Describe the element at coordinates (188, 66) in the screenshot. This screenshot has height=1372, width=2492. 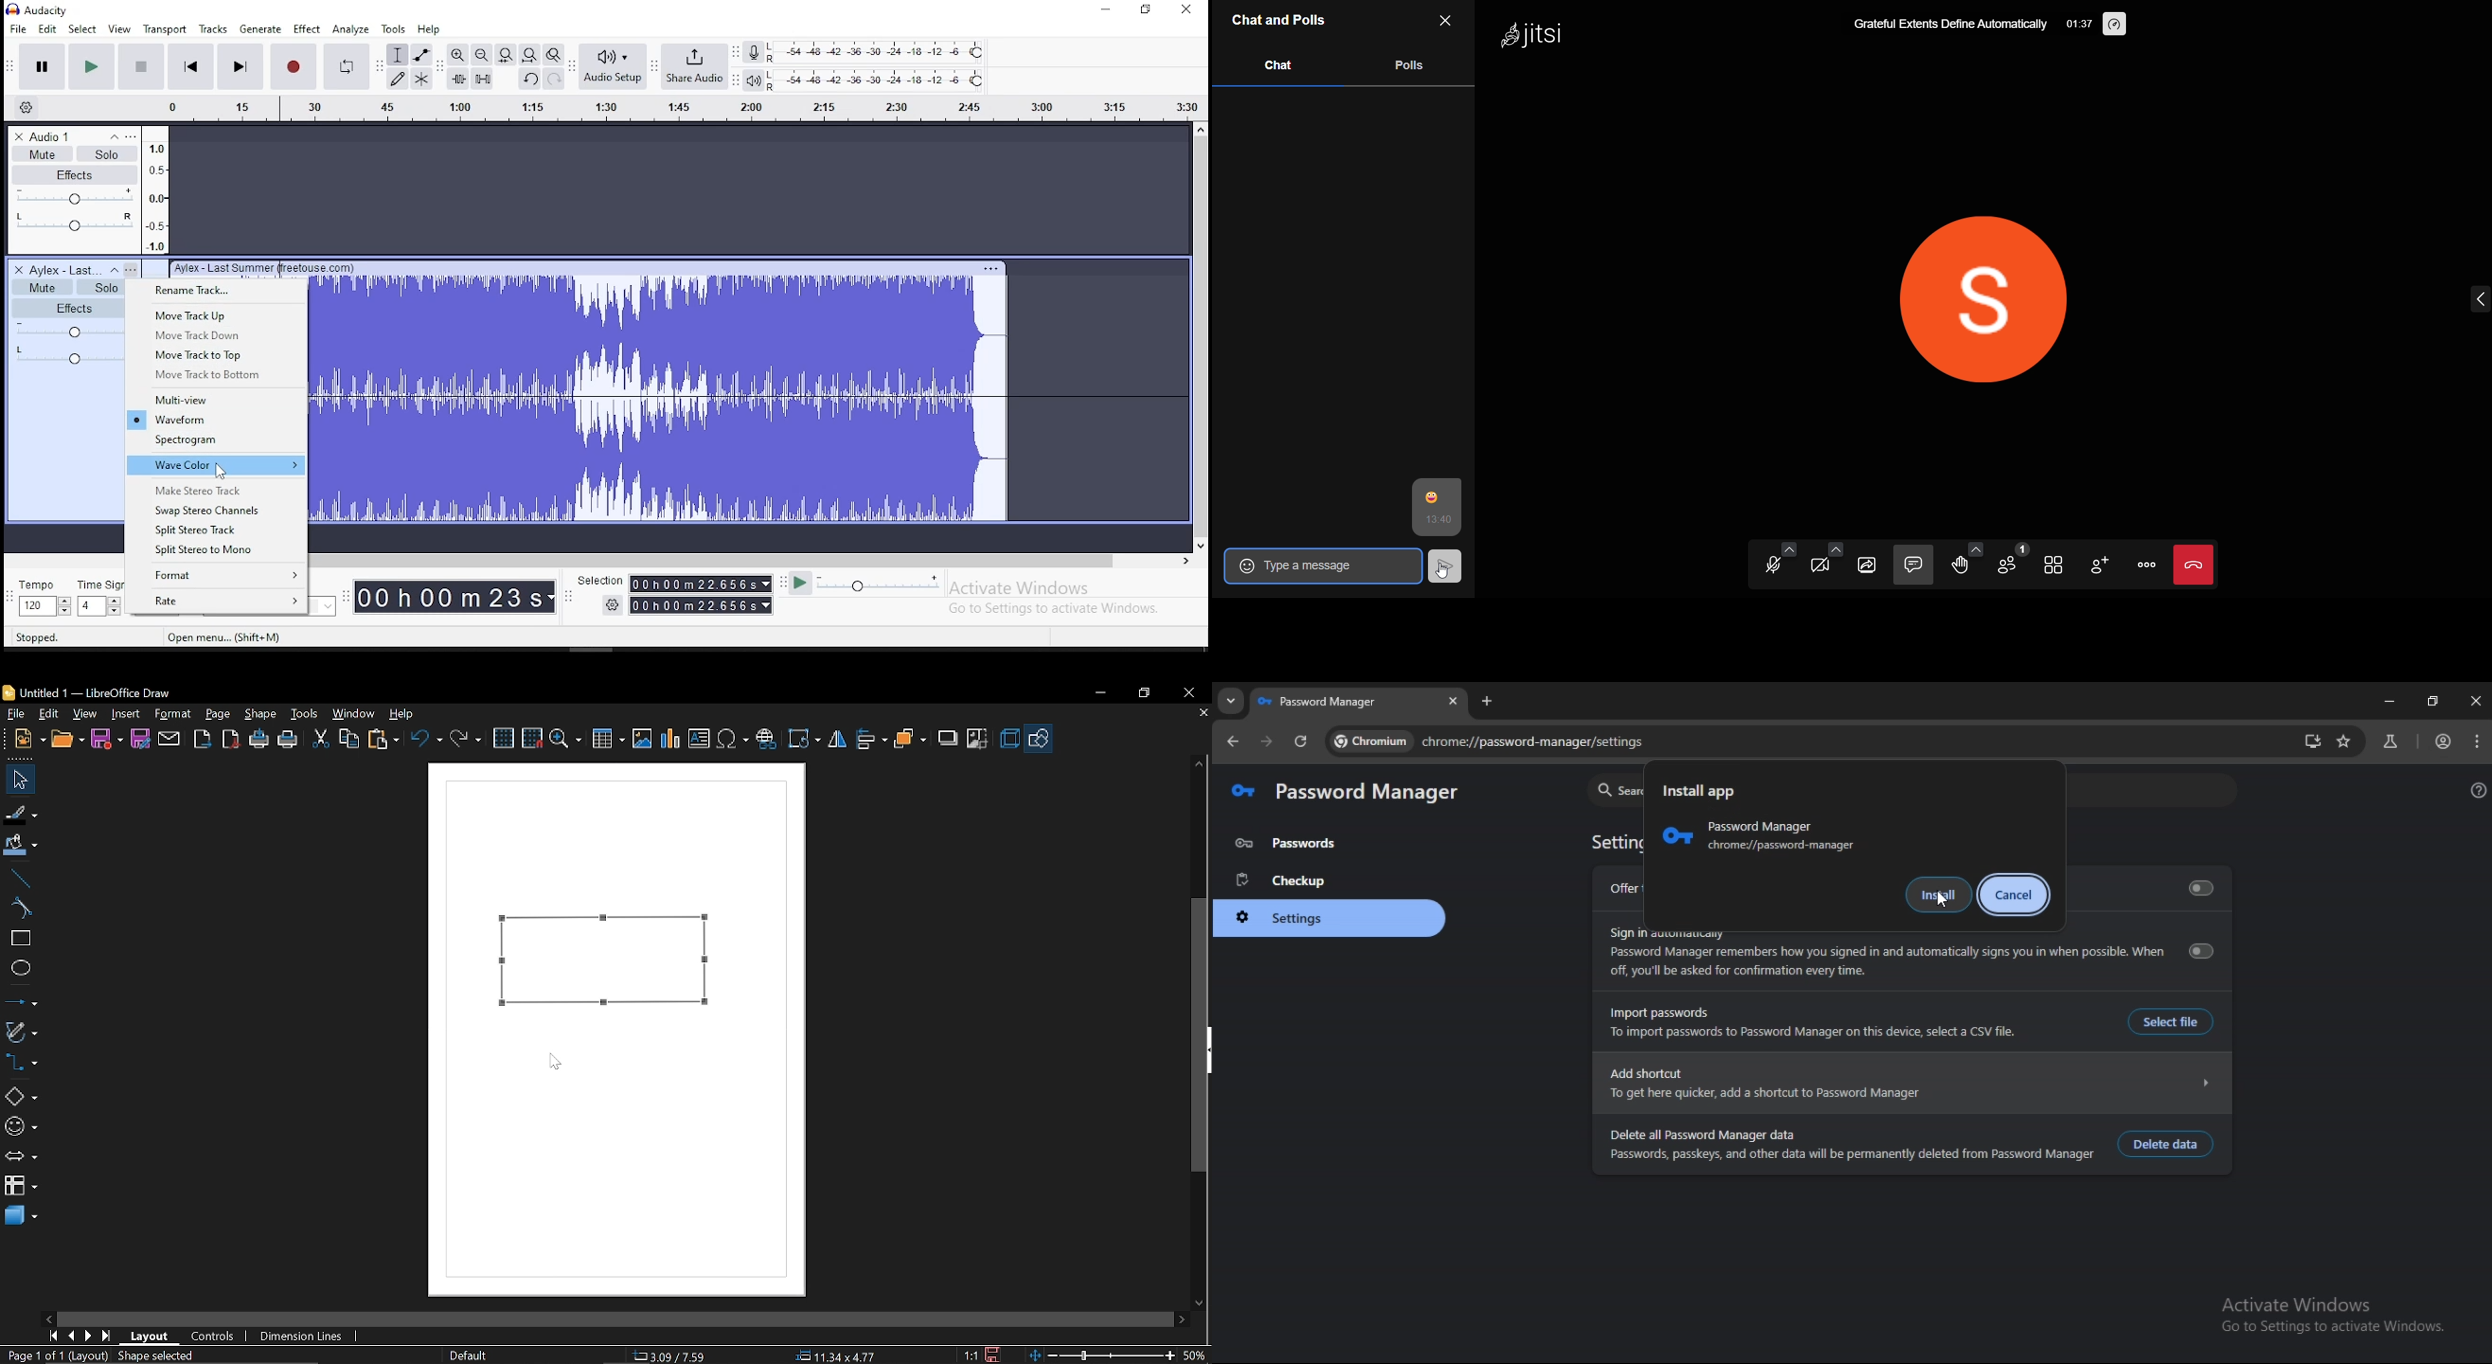
I see `skip to start` at that location.